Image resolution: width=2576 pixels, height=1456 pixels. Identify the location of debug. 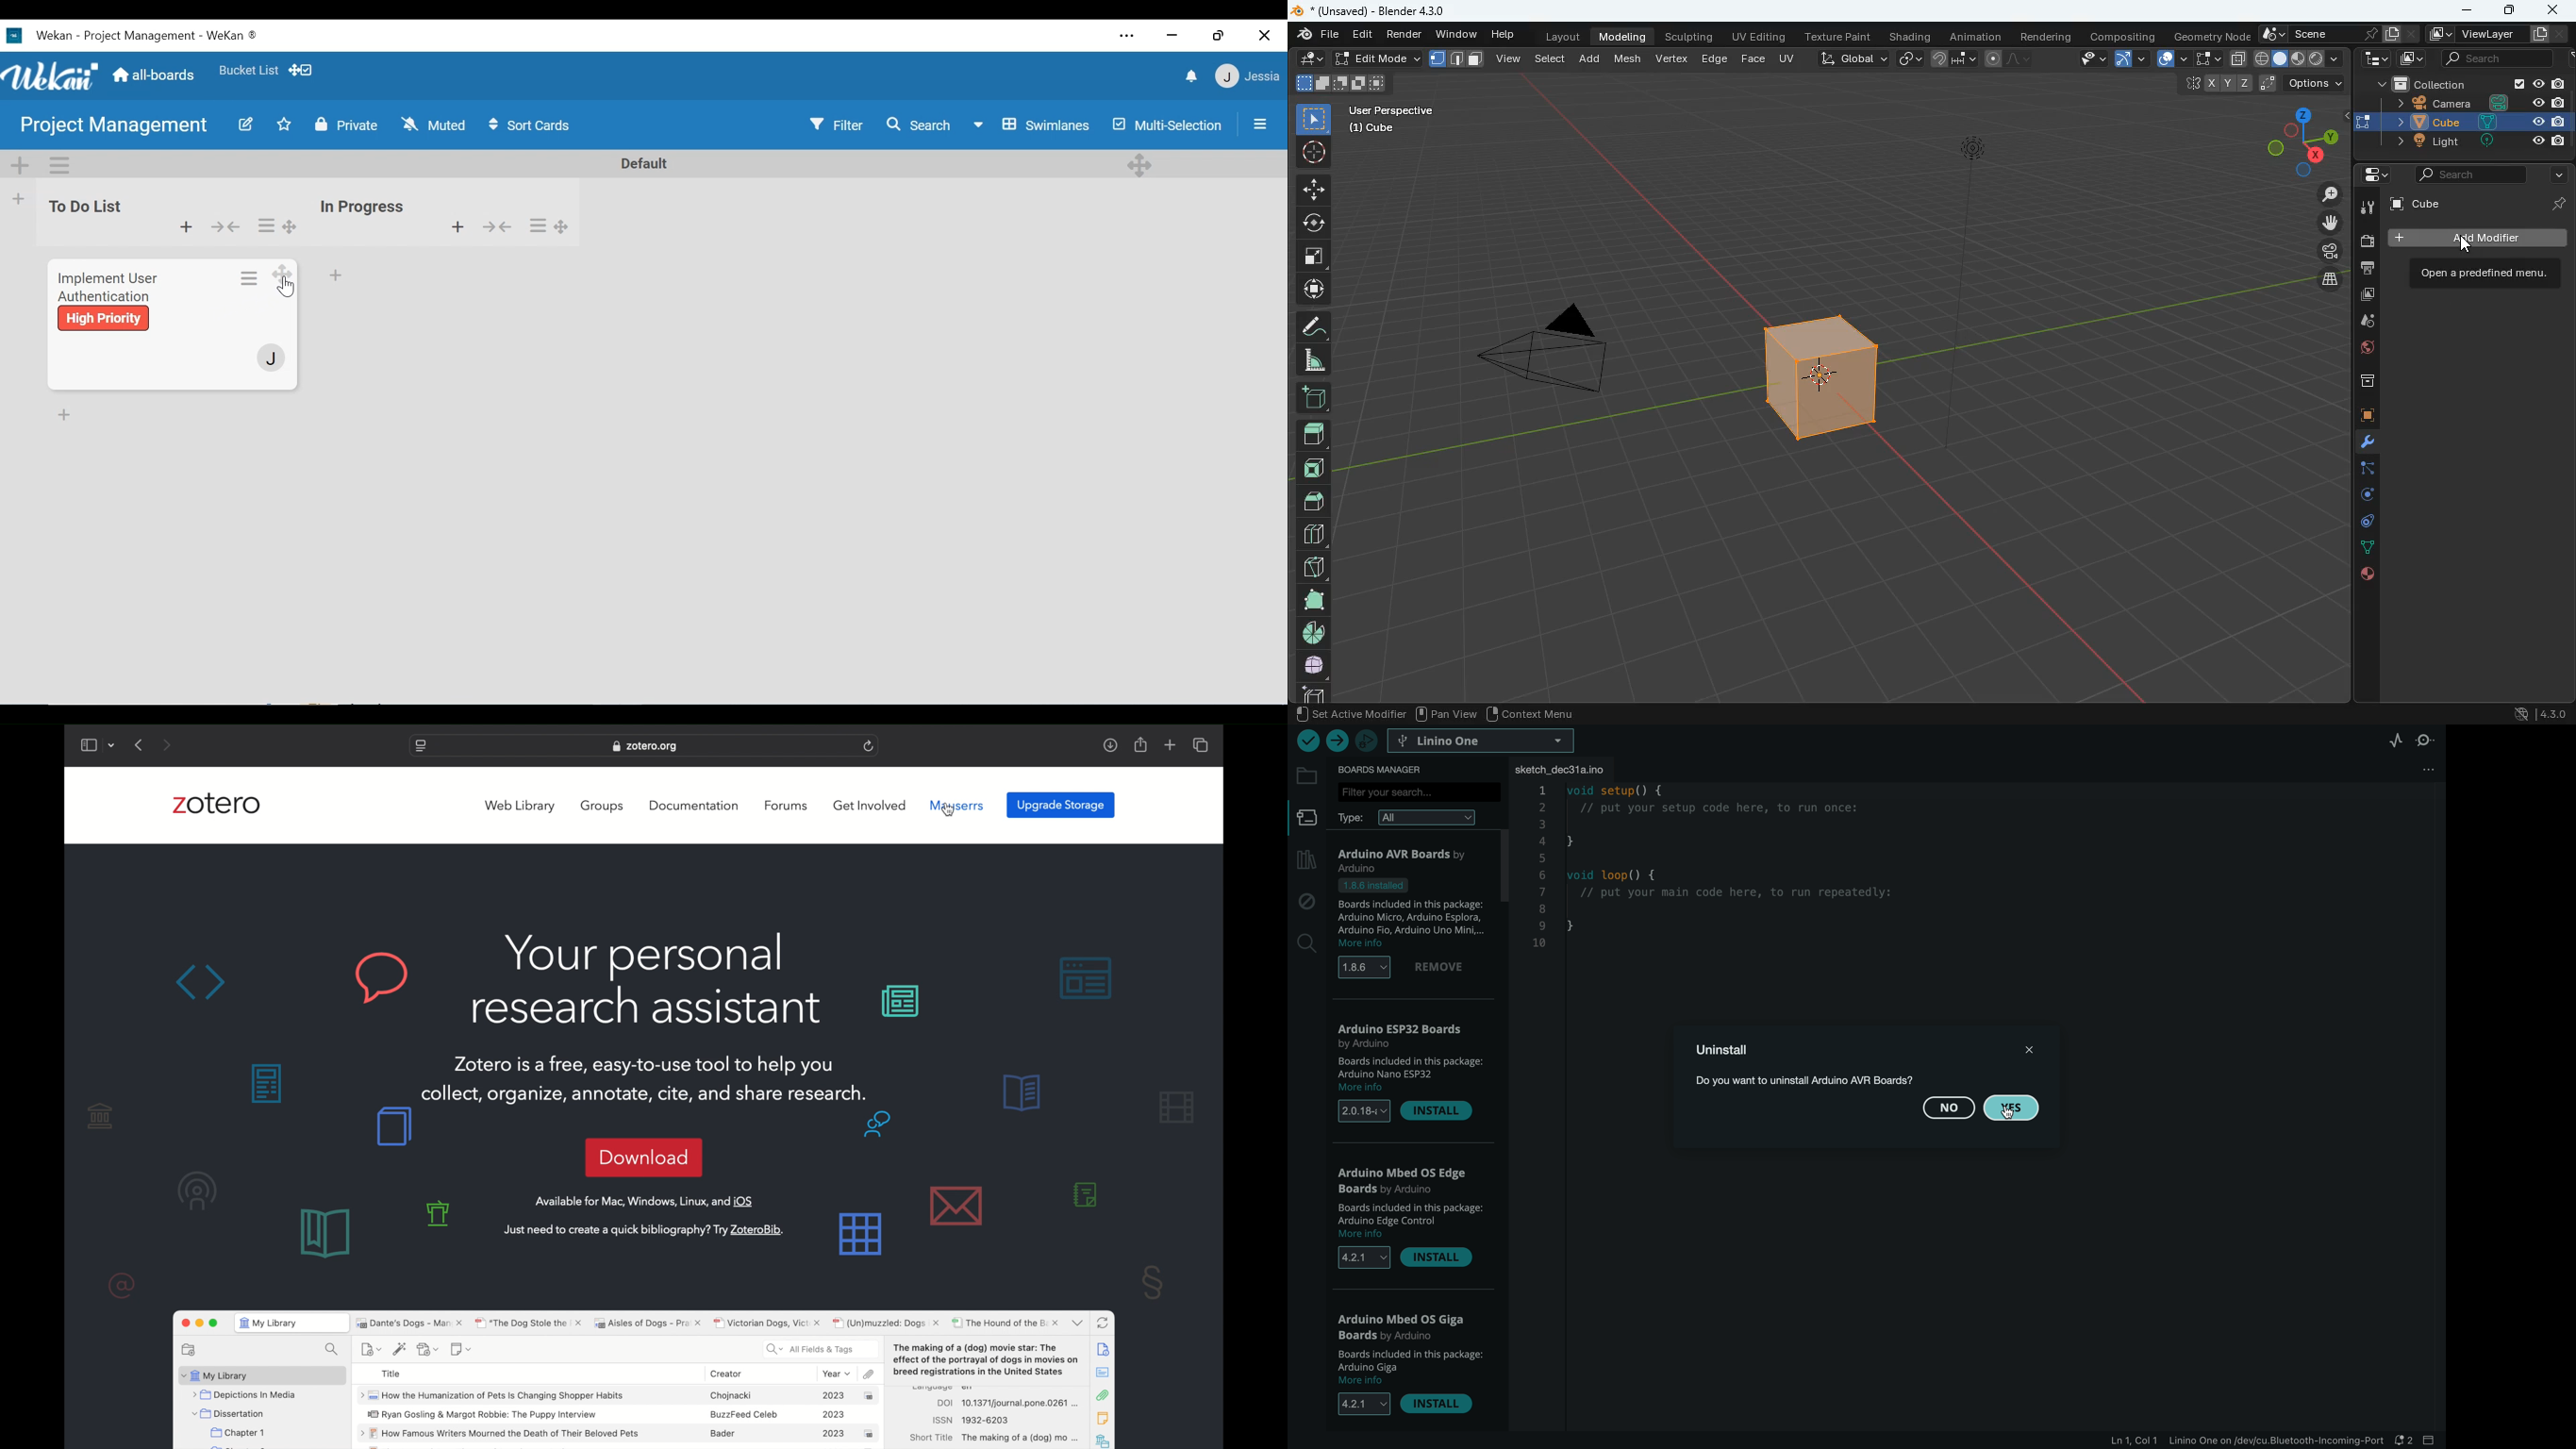
(1306, 900).